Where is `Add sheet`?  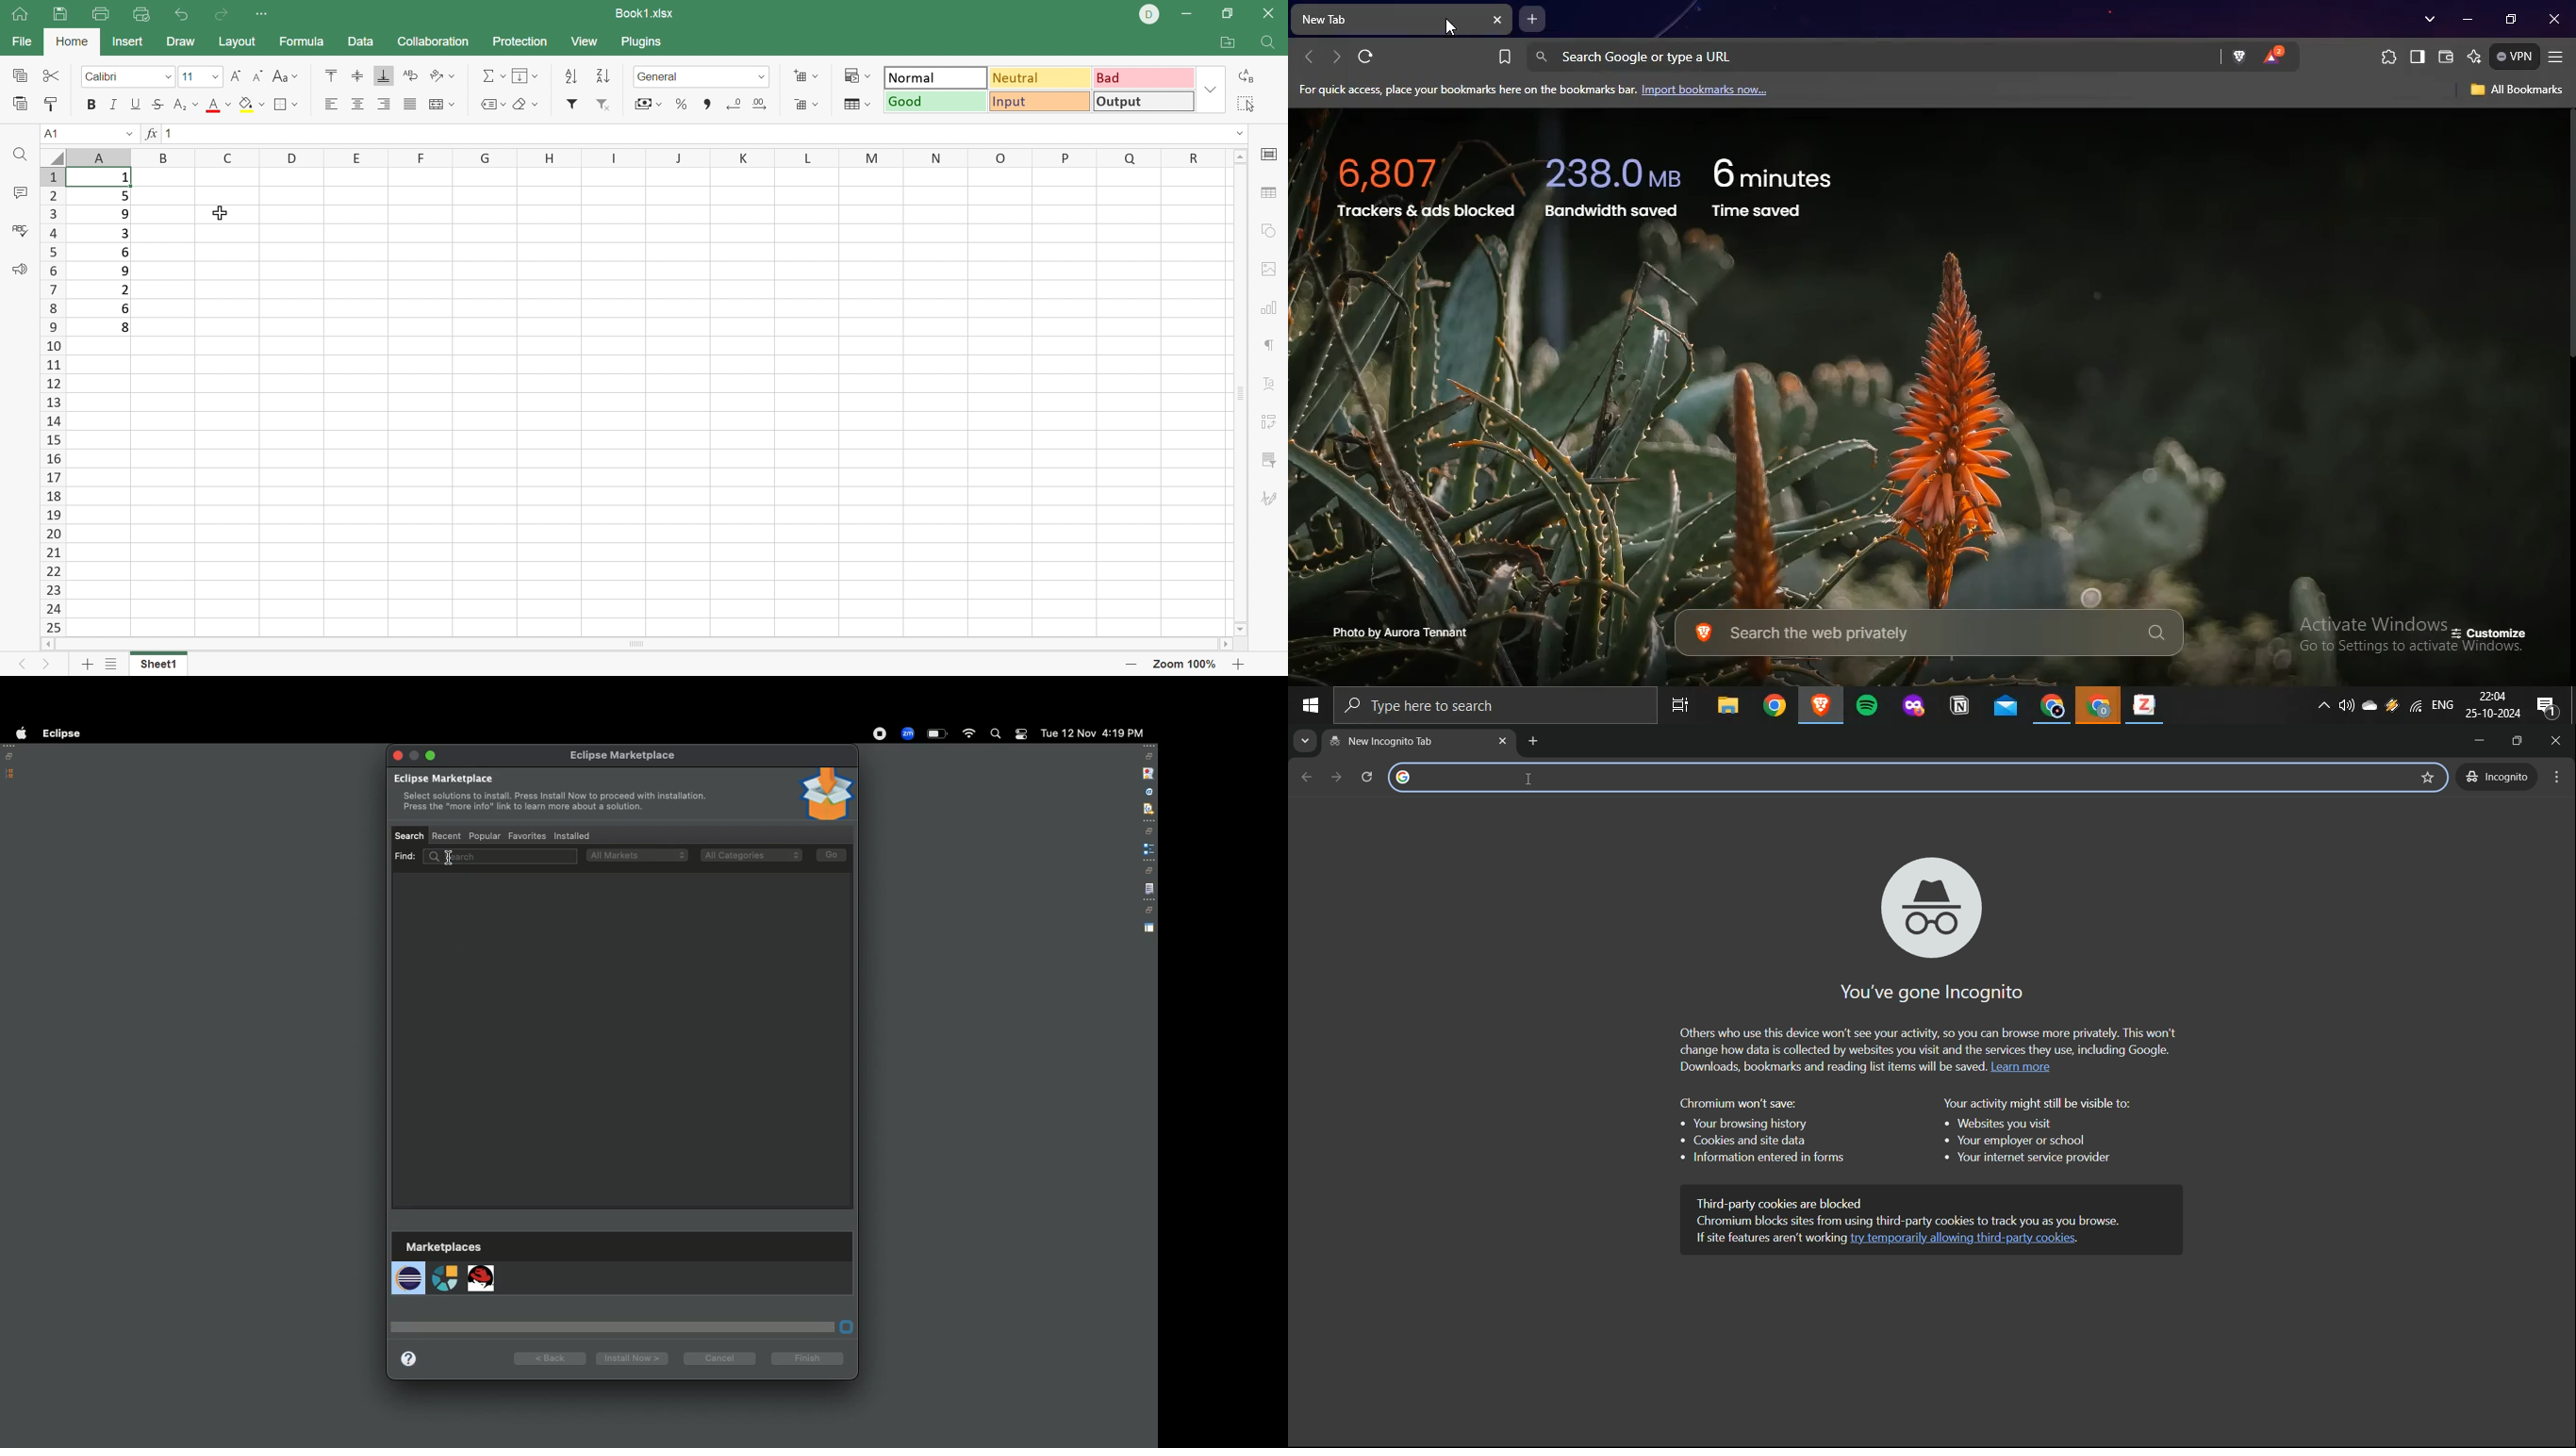 Add sheet is located at coordinates (87, 666).